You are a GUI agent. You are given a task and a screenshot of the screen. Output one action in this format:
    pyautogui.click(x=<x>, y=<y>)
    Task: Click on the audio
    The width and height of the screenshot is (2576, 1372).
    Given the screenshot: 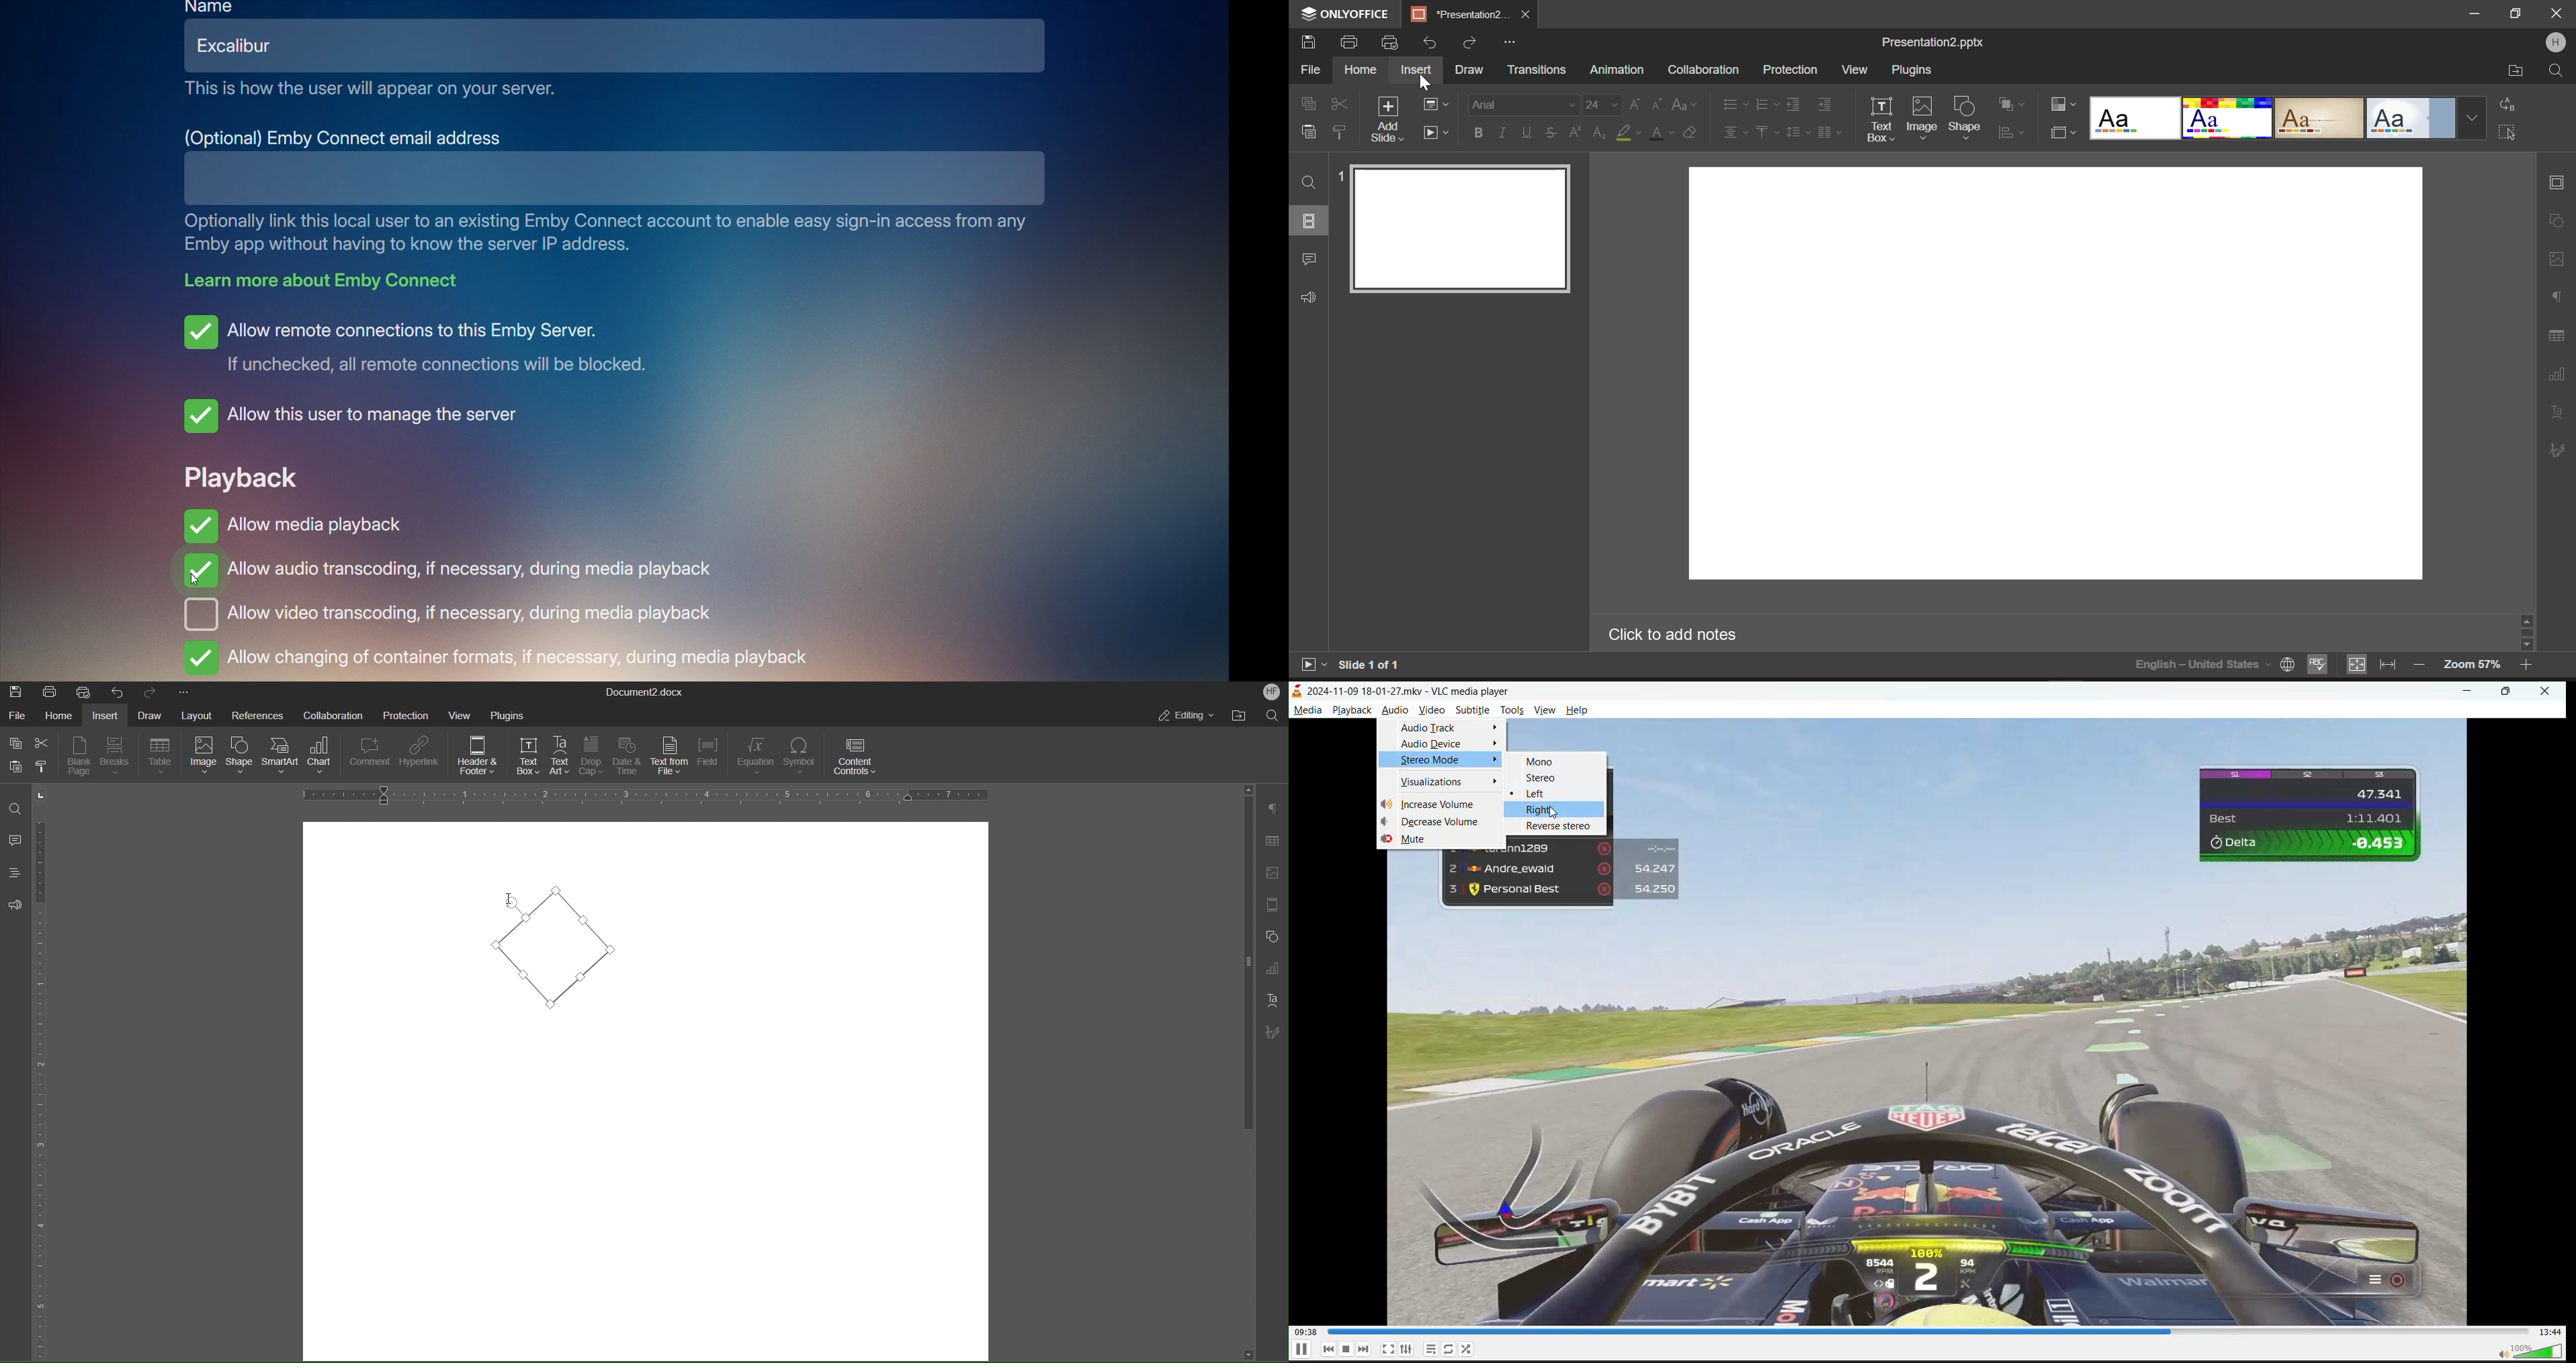 What is the action you would take?
    pyautogui.click(x=1395, y=712)
    